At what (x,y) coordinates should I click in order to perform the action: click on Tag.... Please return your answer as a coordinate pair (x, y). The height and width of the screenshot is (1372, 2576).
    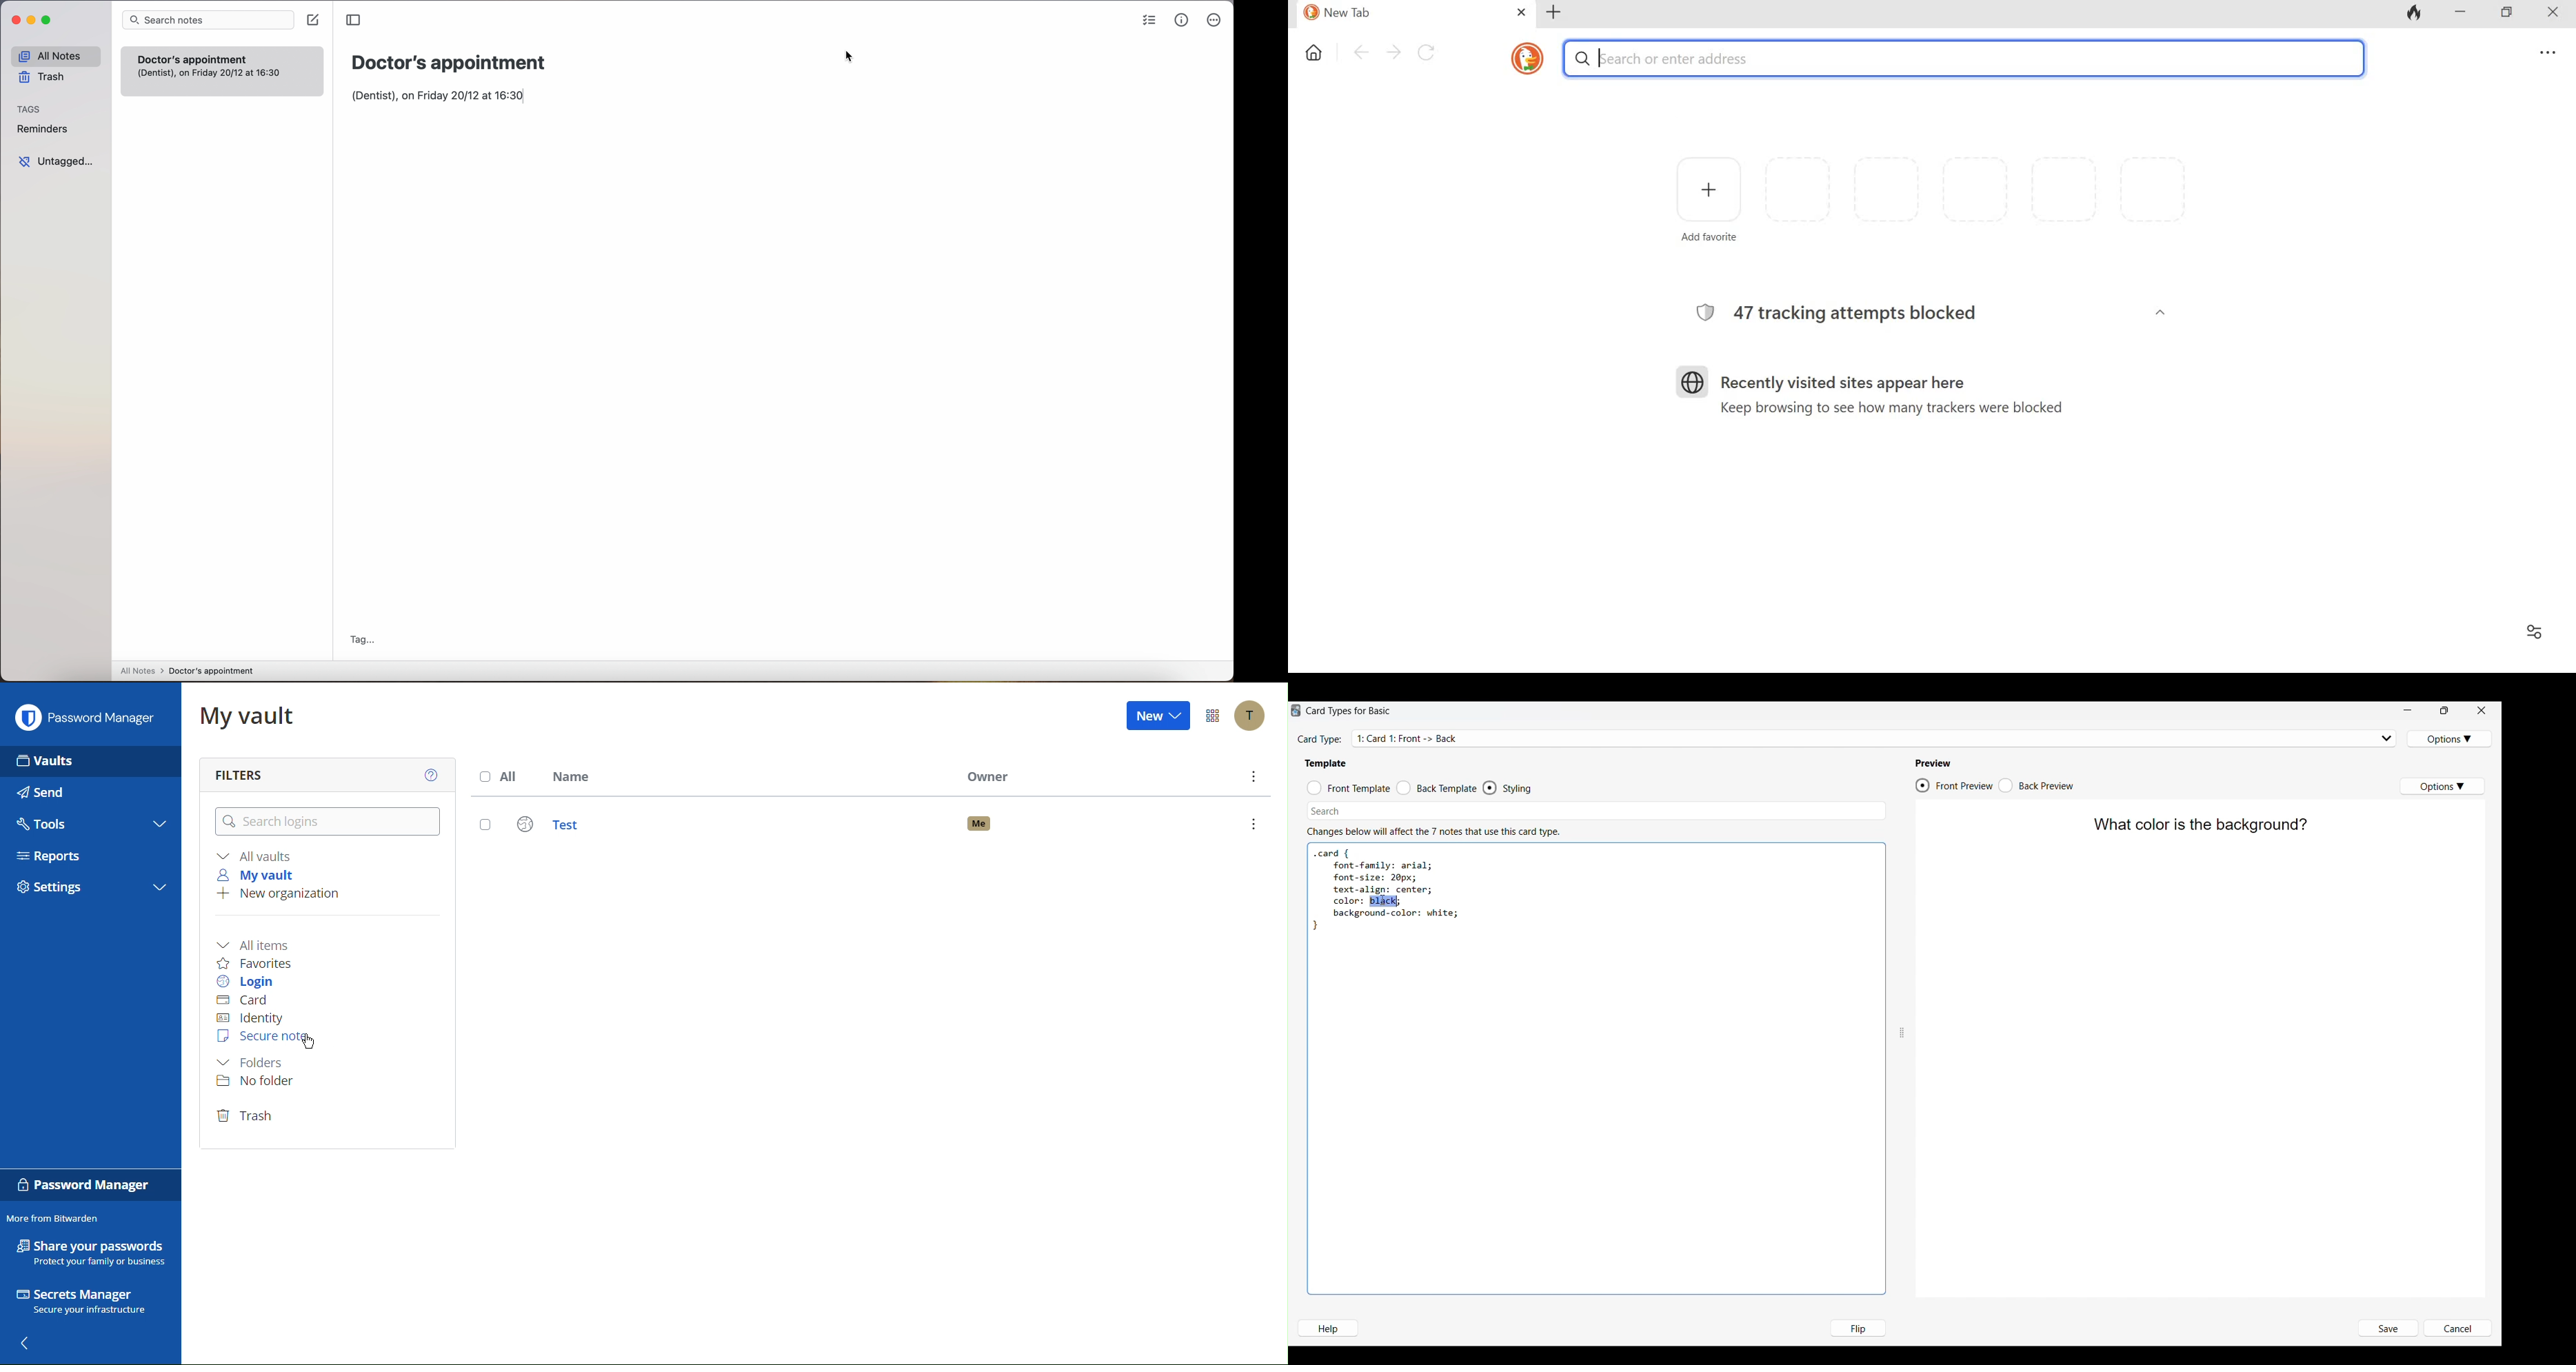
    Looking at the image, I should click on (366, 637).